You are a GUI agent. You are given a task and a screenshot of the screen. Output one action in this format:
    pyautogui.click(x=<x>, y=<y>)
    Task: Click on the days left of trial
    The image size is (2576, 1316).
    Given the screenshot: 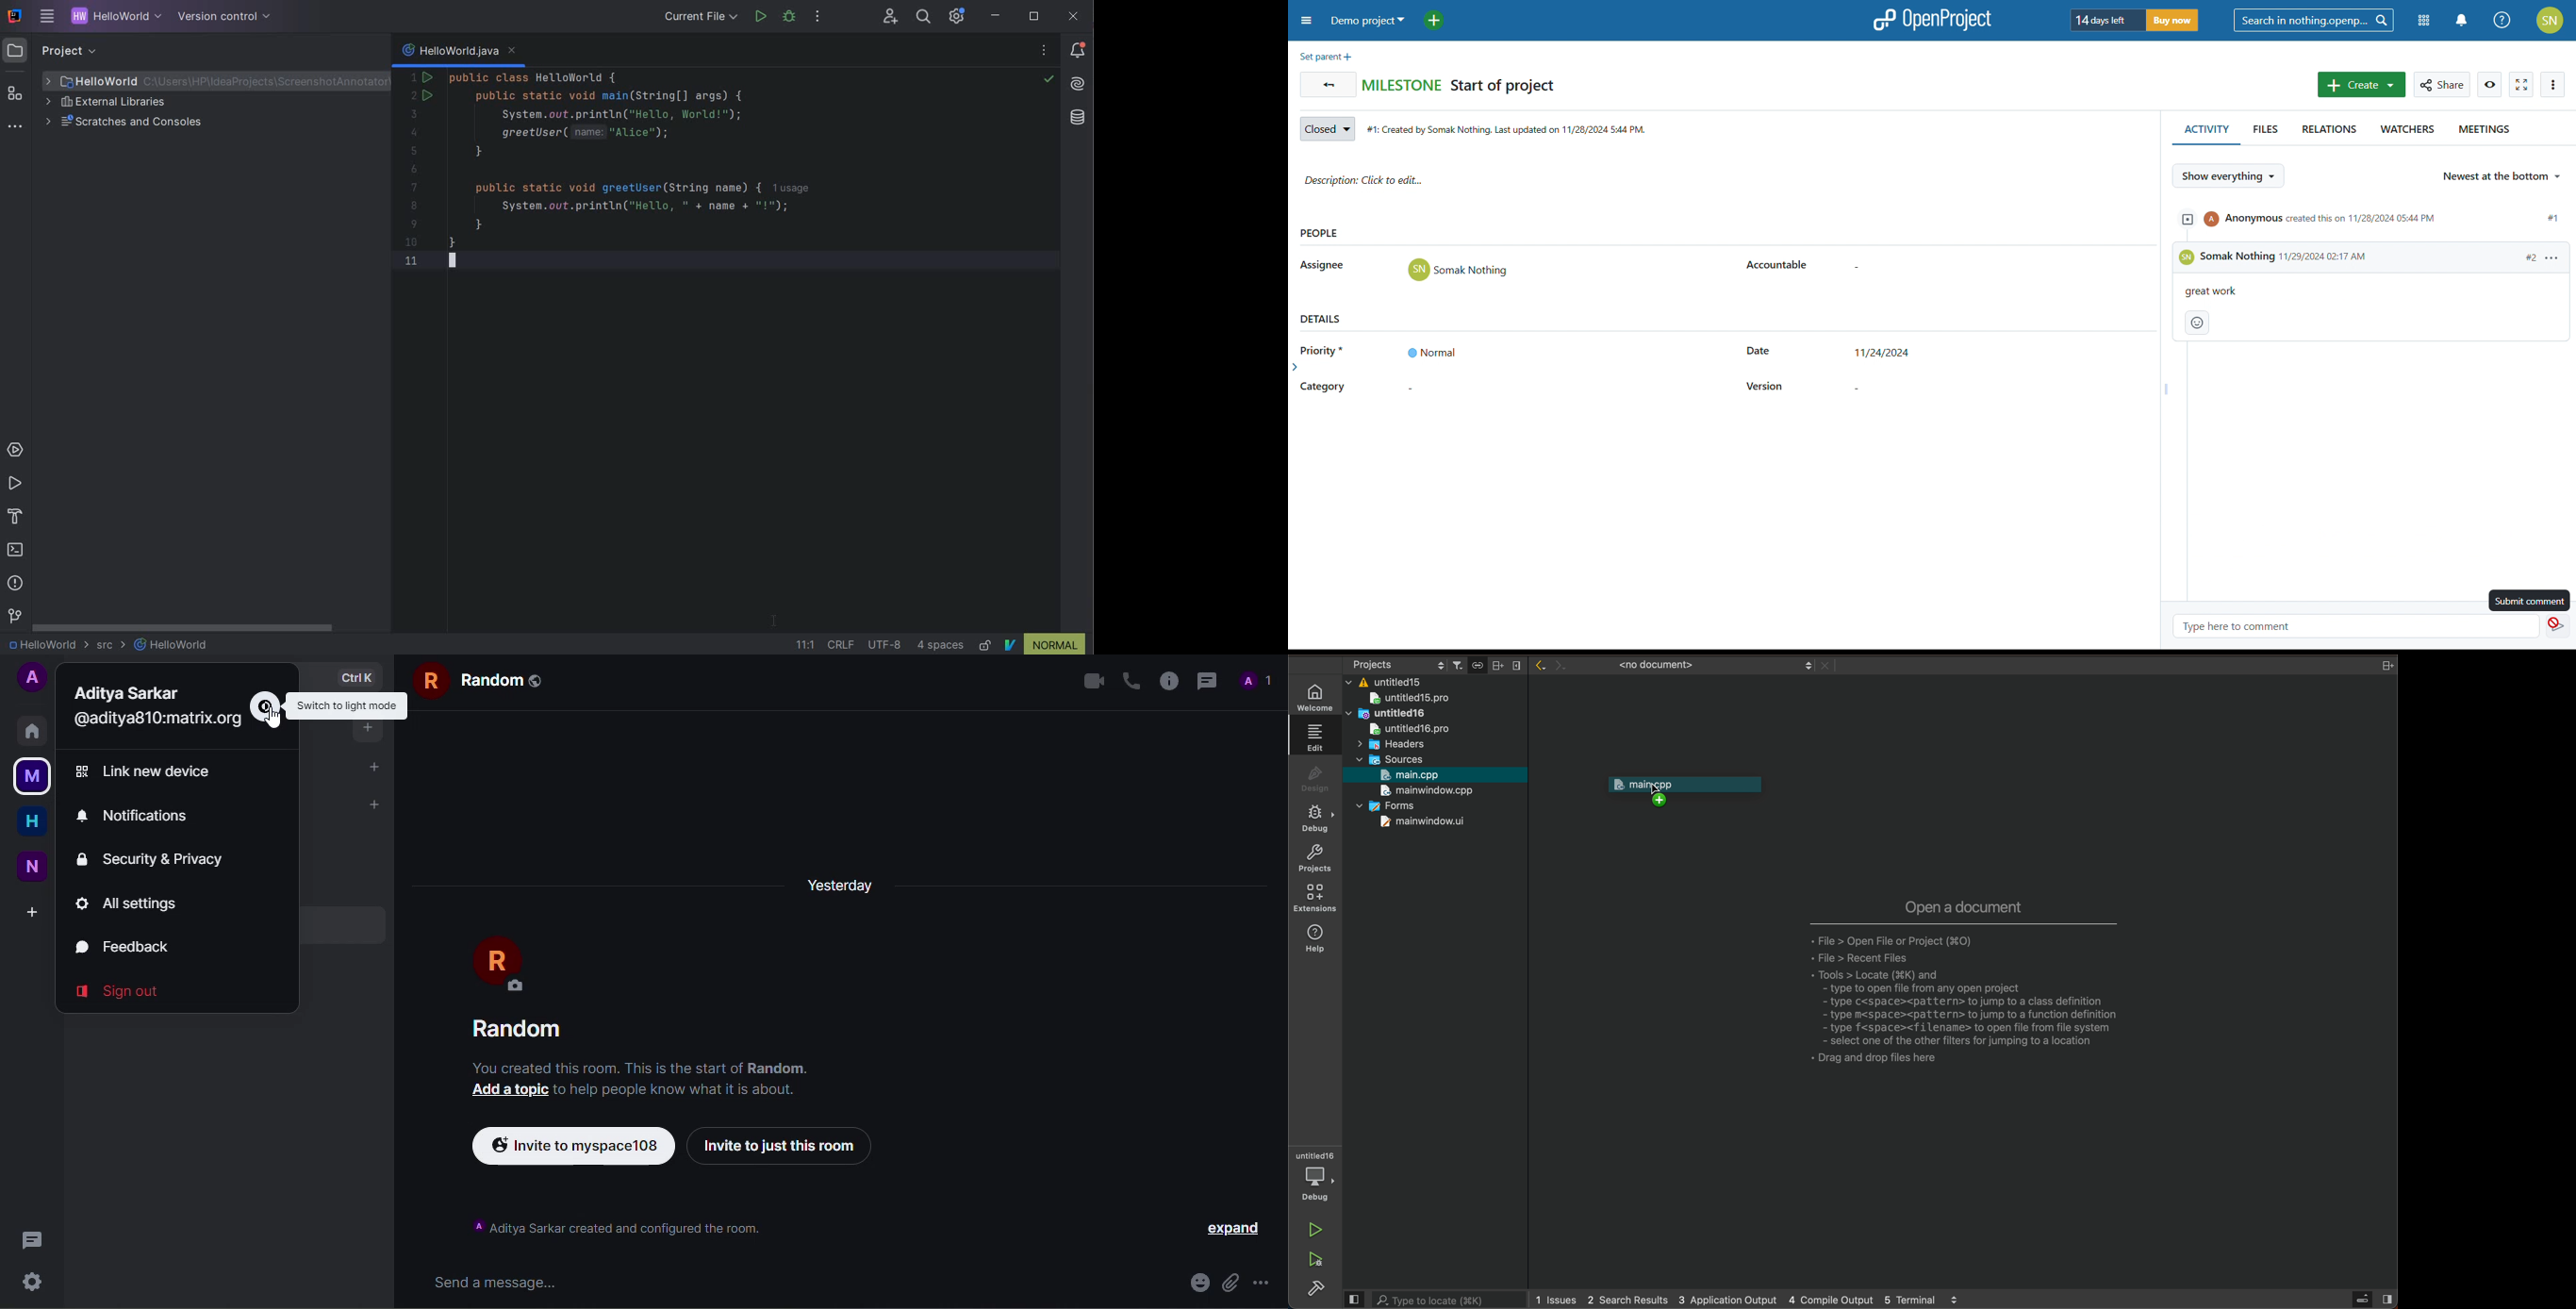 What is the action you would take?
    pyautogui.click(x=2103, y=19)
    